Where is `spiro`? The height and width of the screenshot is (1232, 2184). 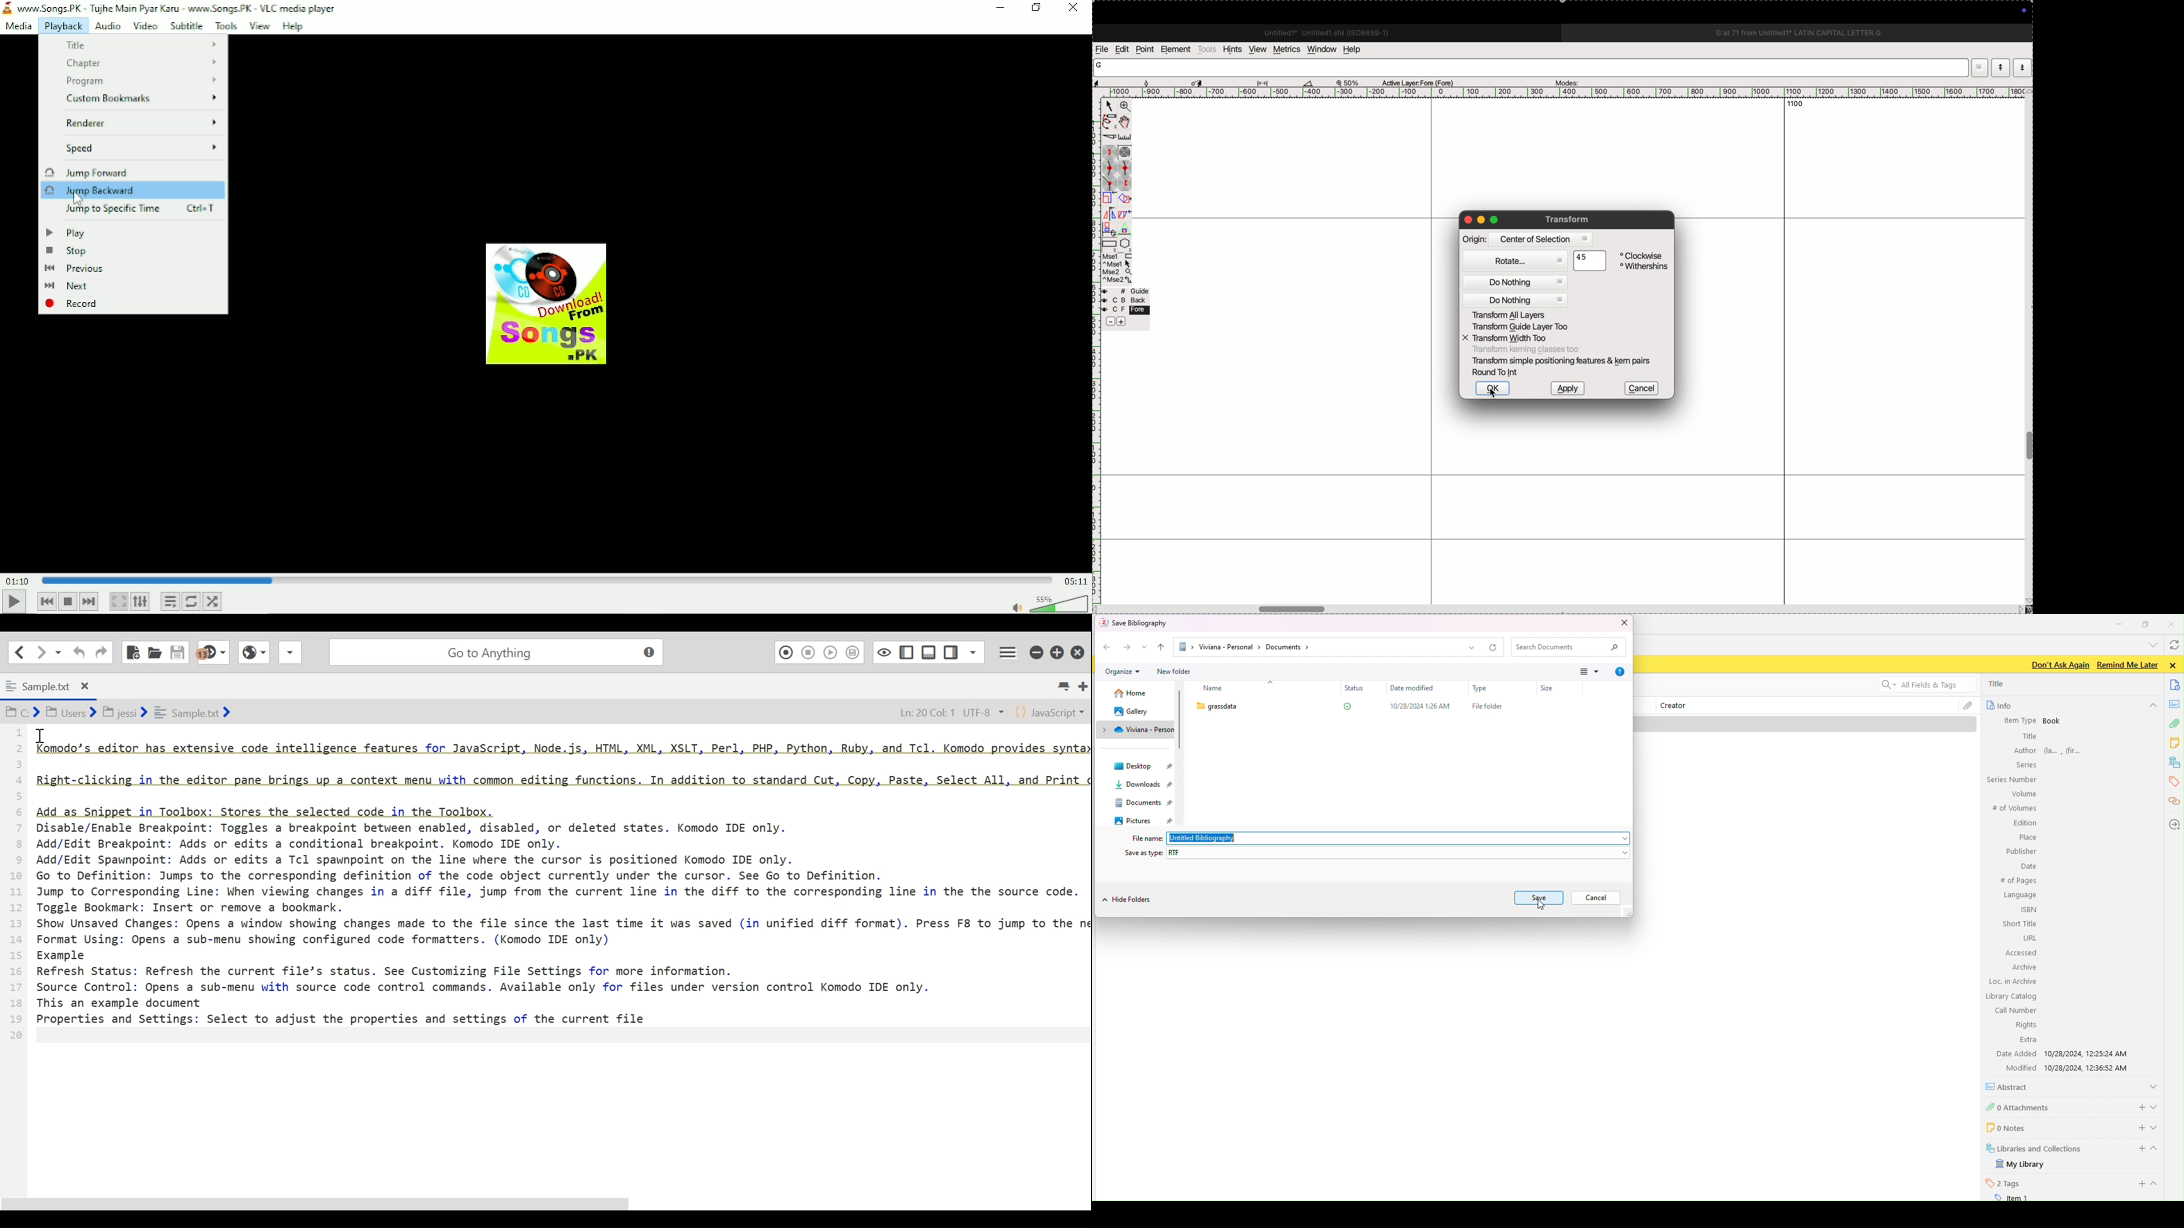 spiro is located at coordinates (1125, 152).